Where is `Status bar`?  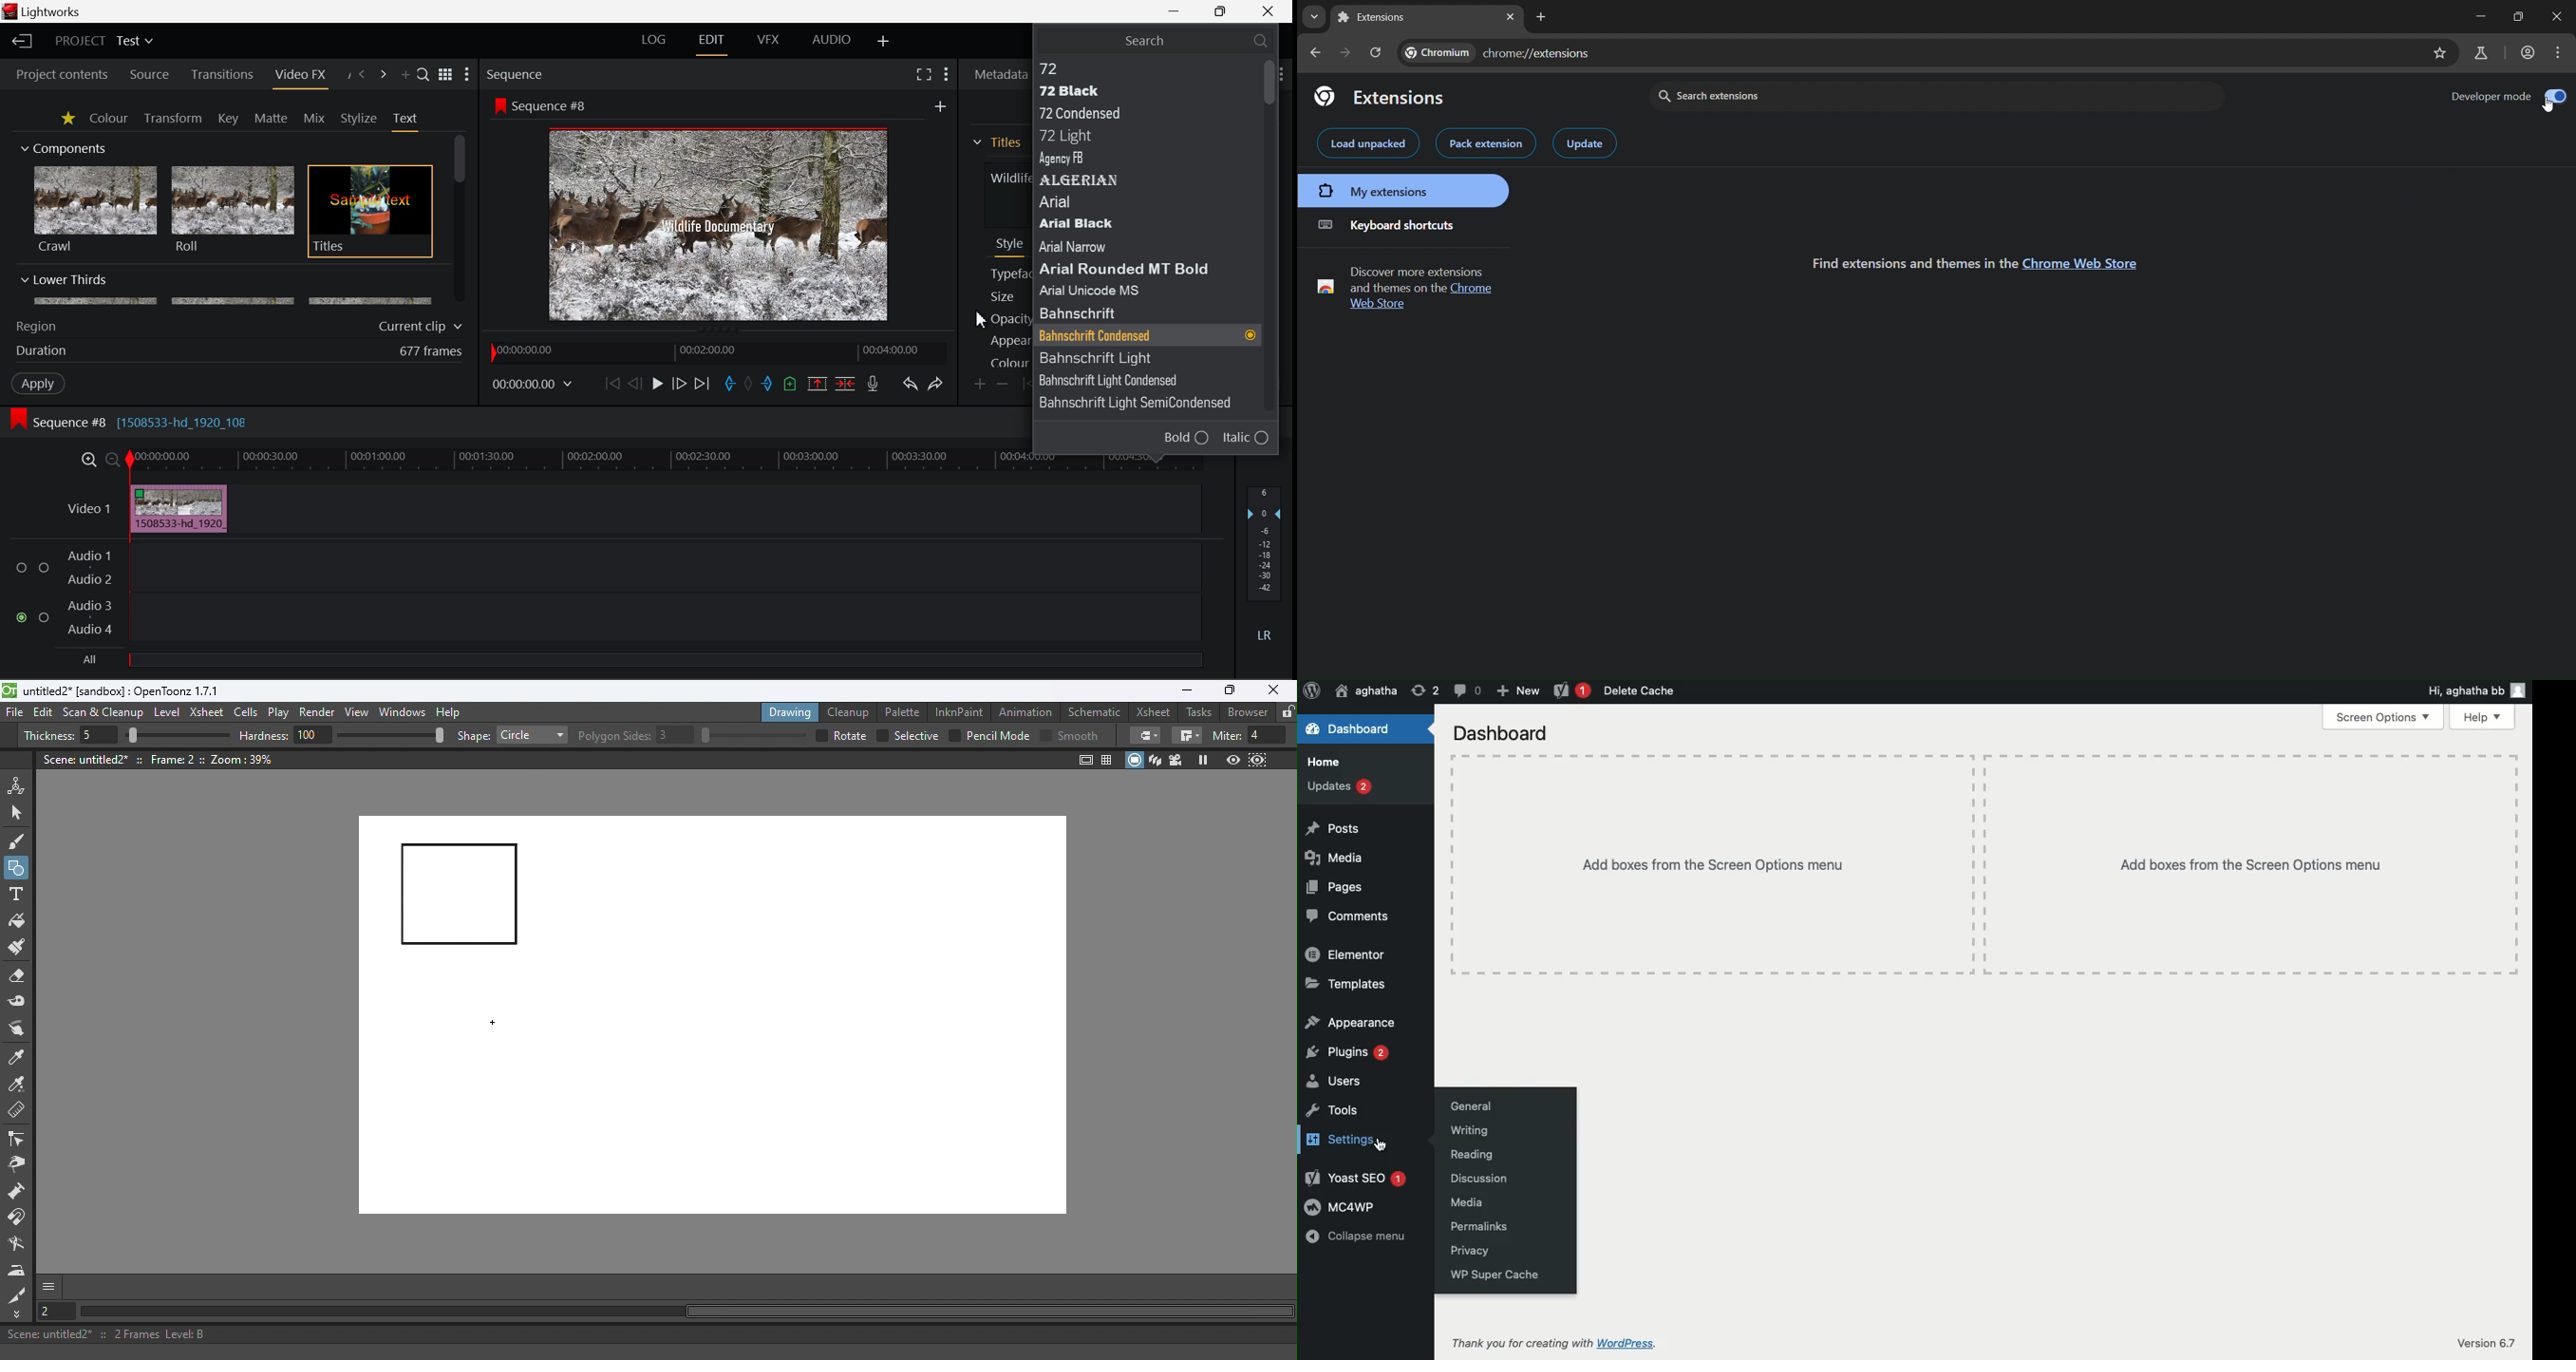
Status bar is located at coordinates (649, 1334).